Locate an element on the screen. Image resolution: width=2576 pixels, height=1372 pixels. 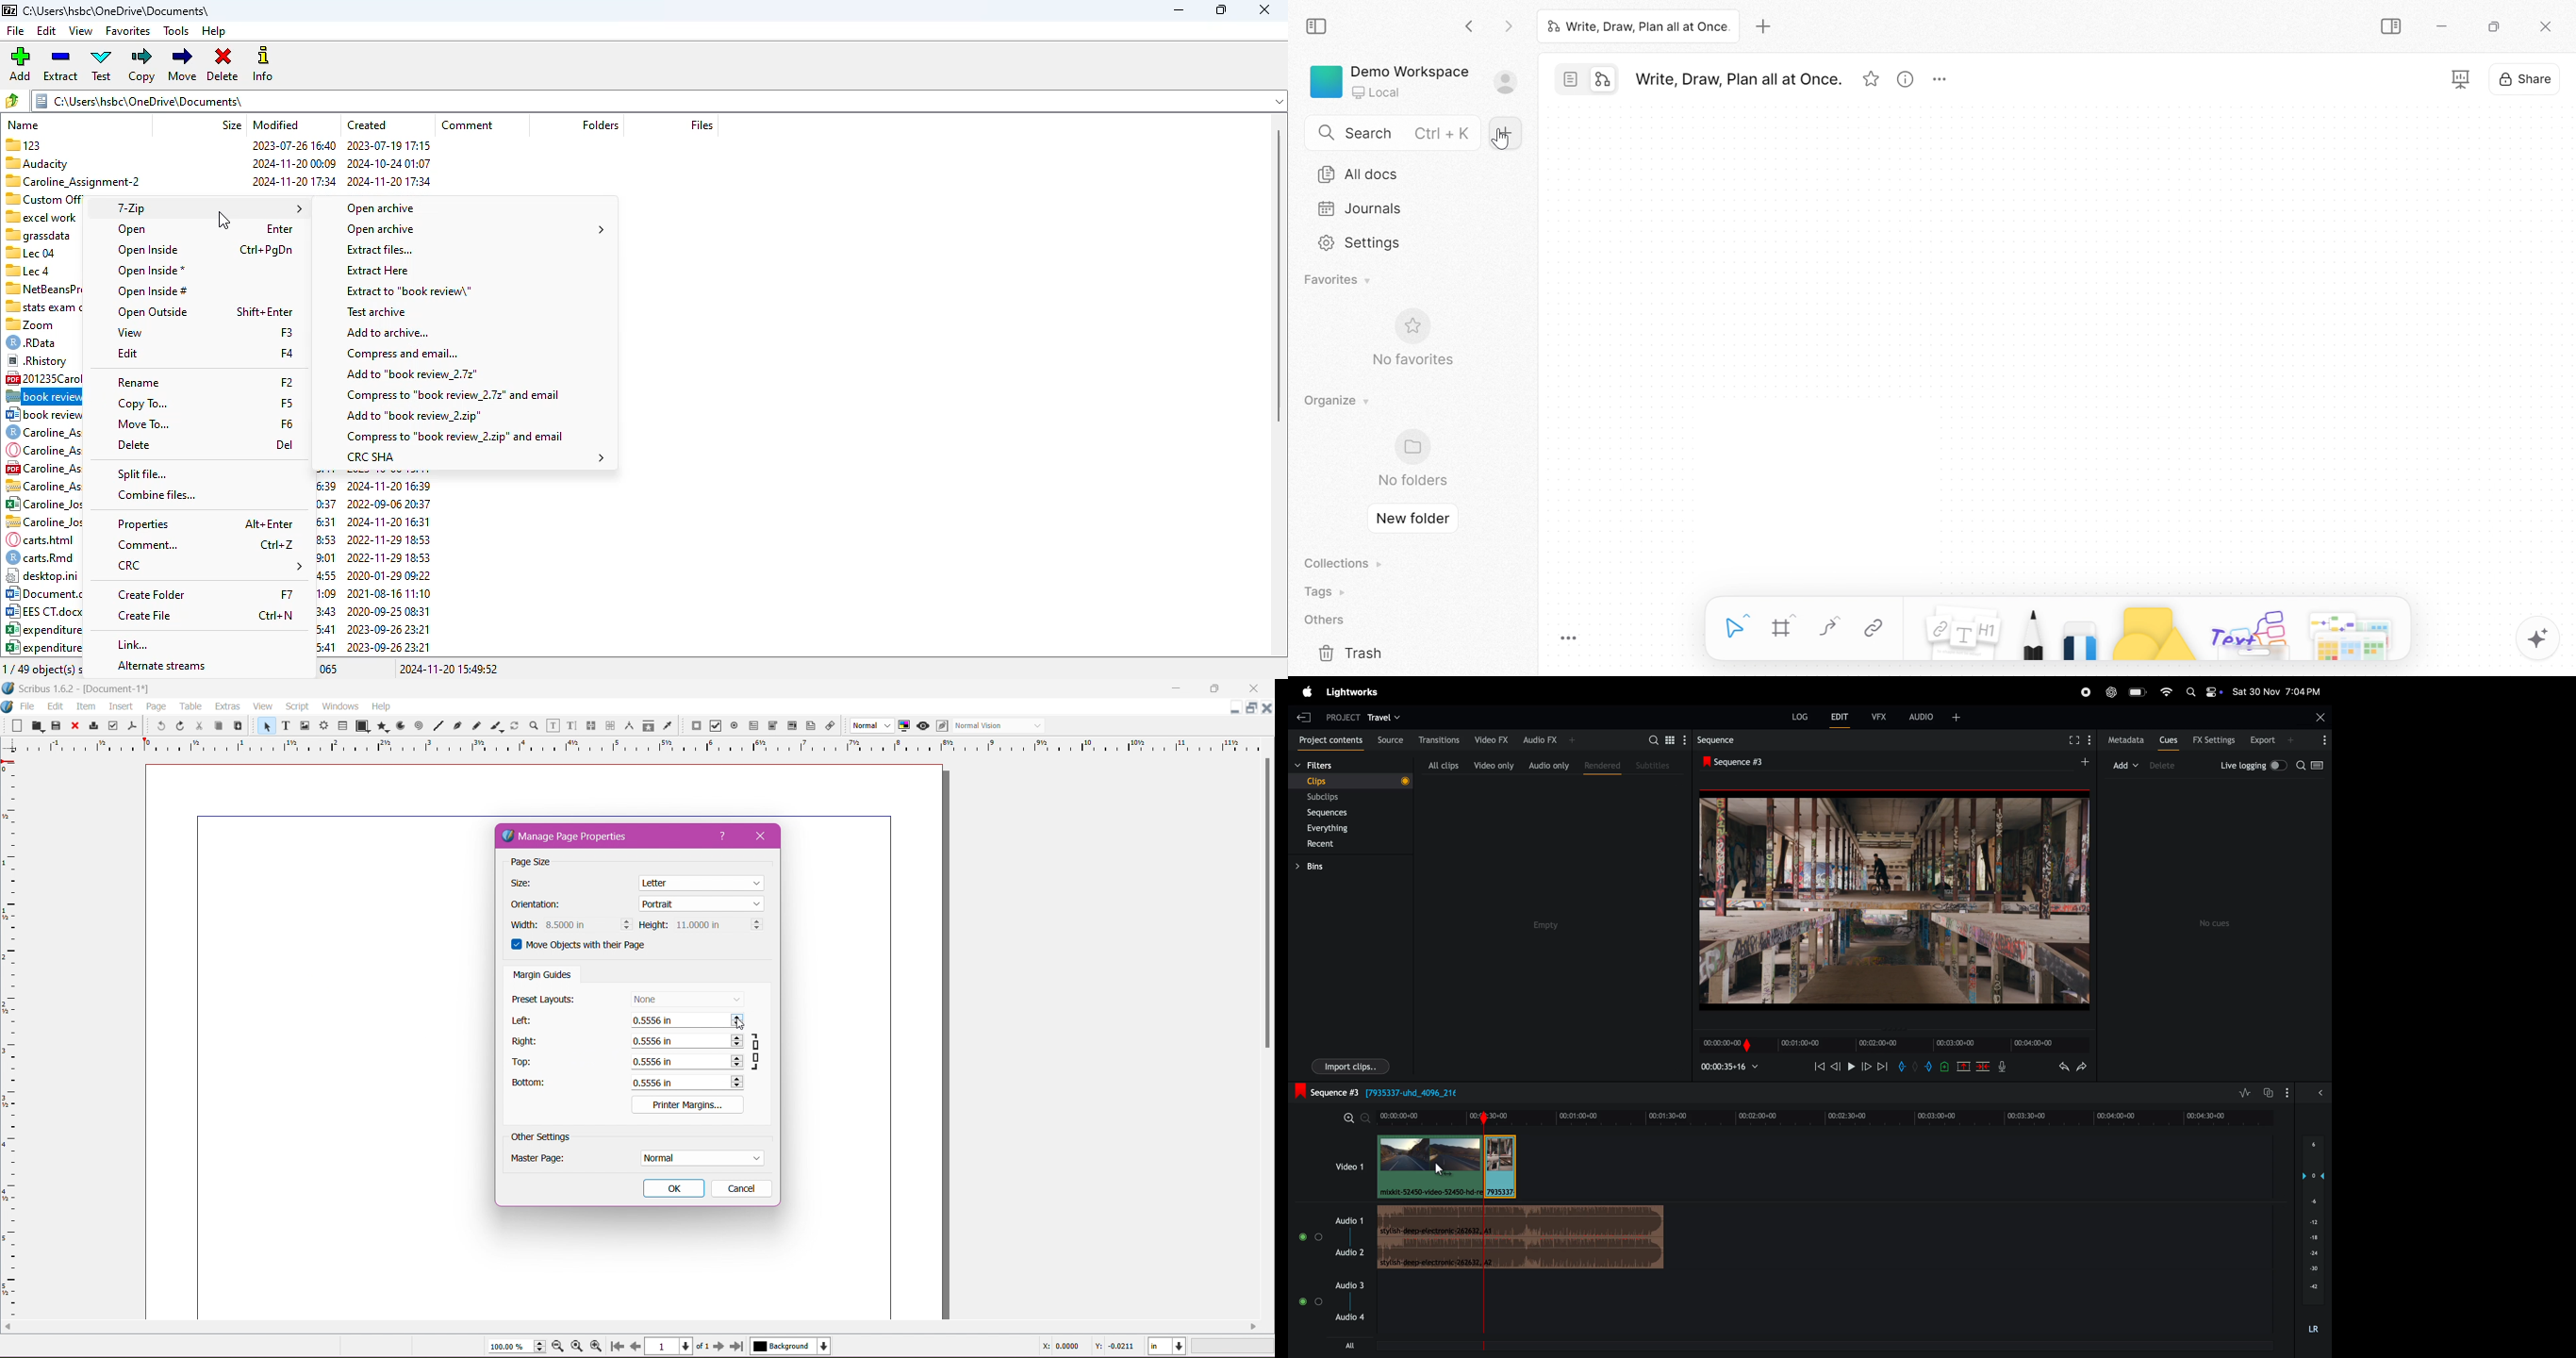
playback time is located at coordinates (1733, 1068).